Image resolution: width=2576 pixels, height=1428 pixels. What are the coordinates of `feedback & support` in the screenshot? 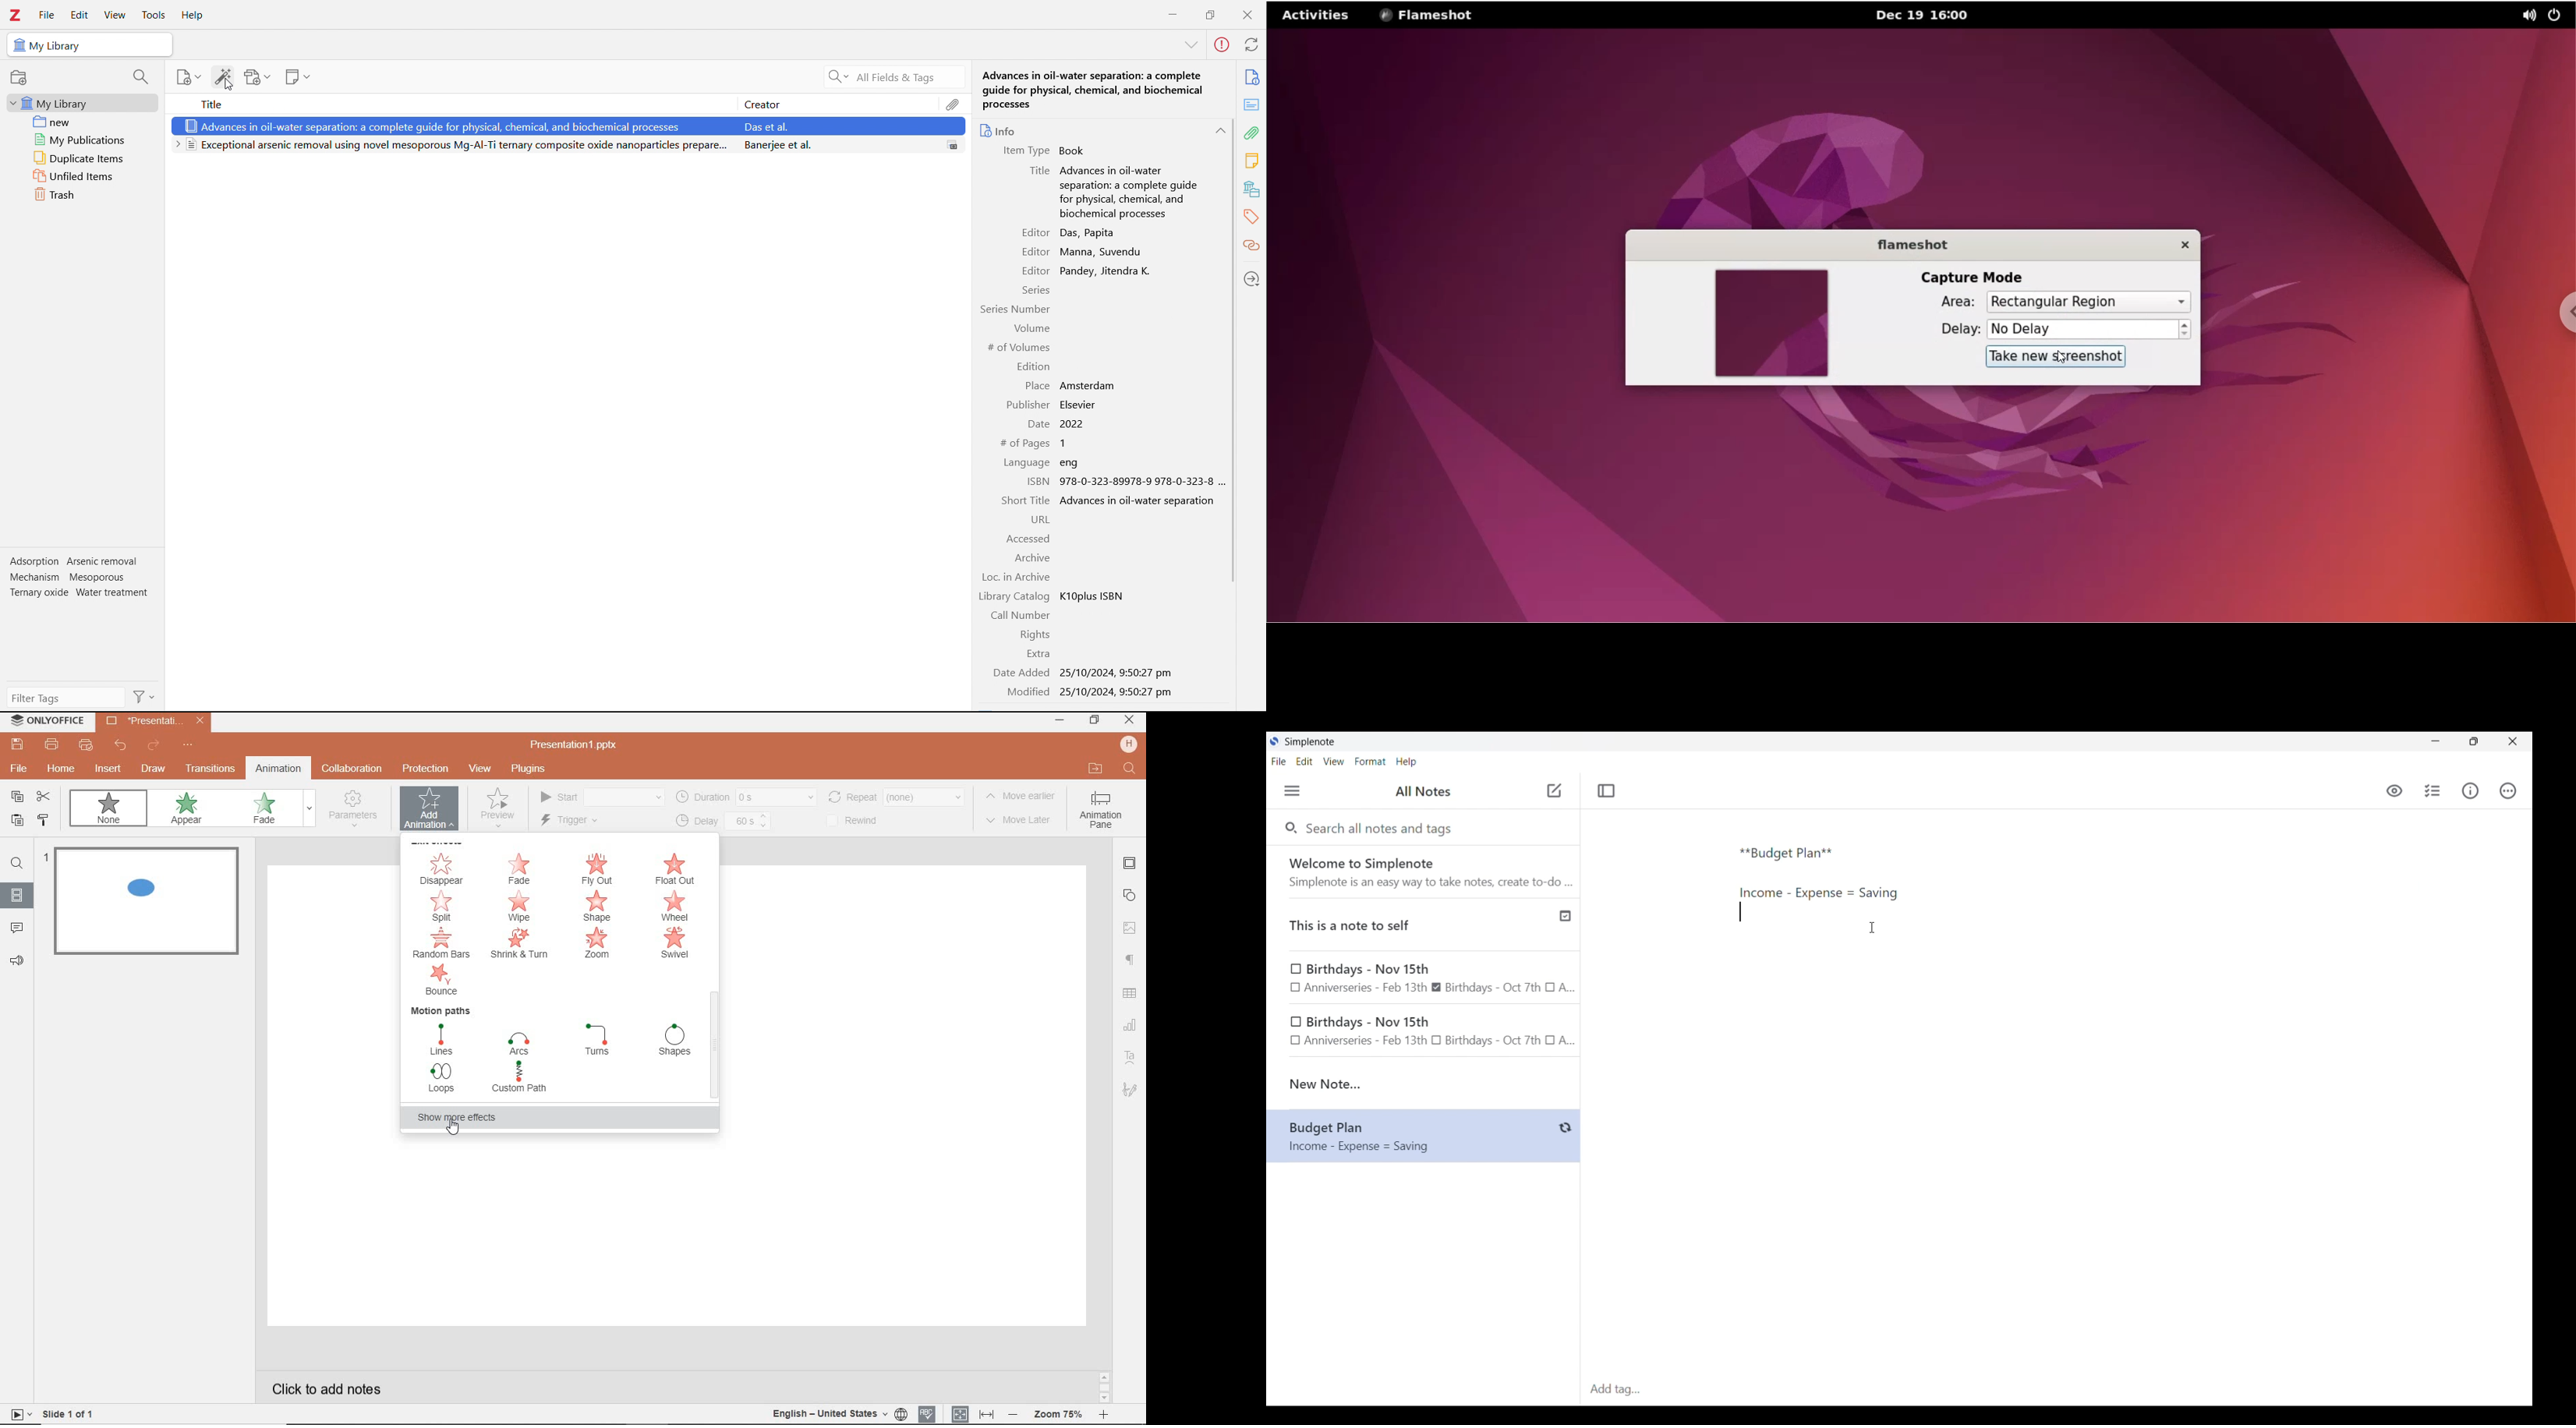 It's located at (18, 962).